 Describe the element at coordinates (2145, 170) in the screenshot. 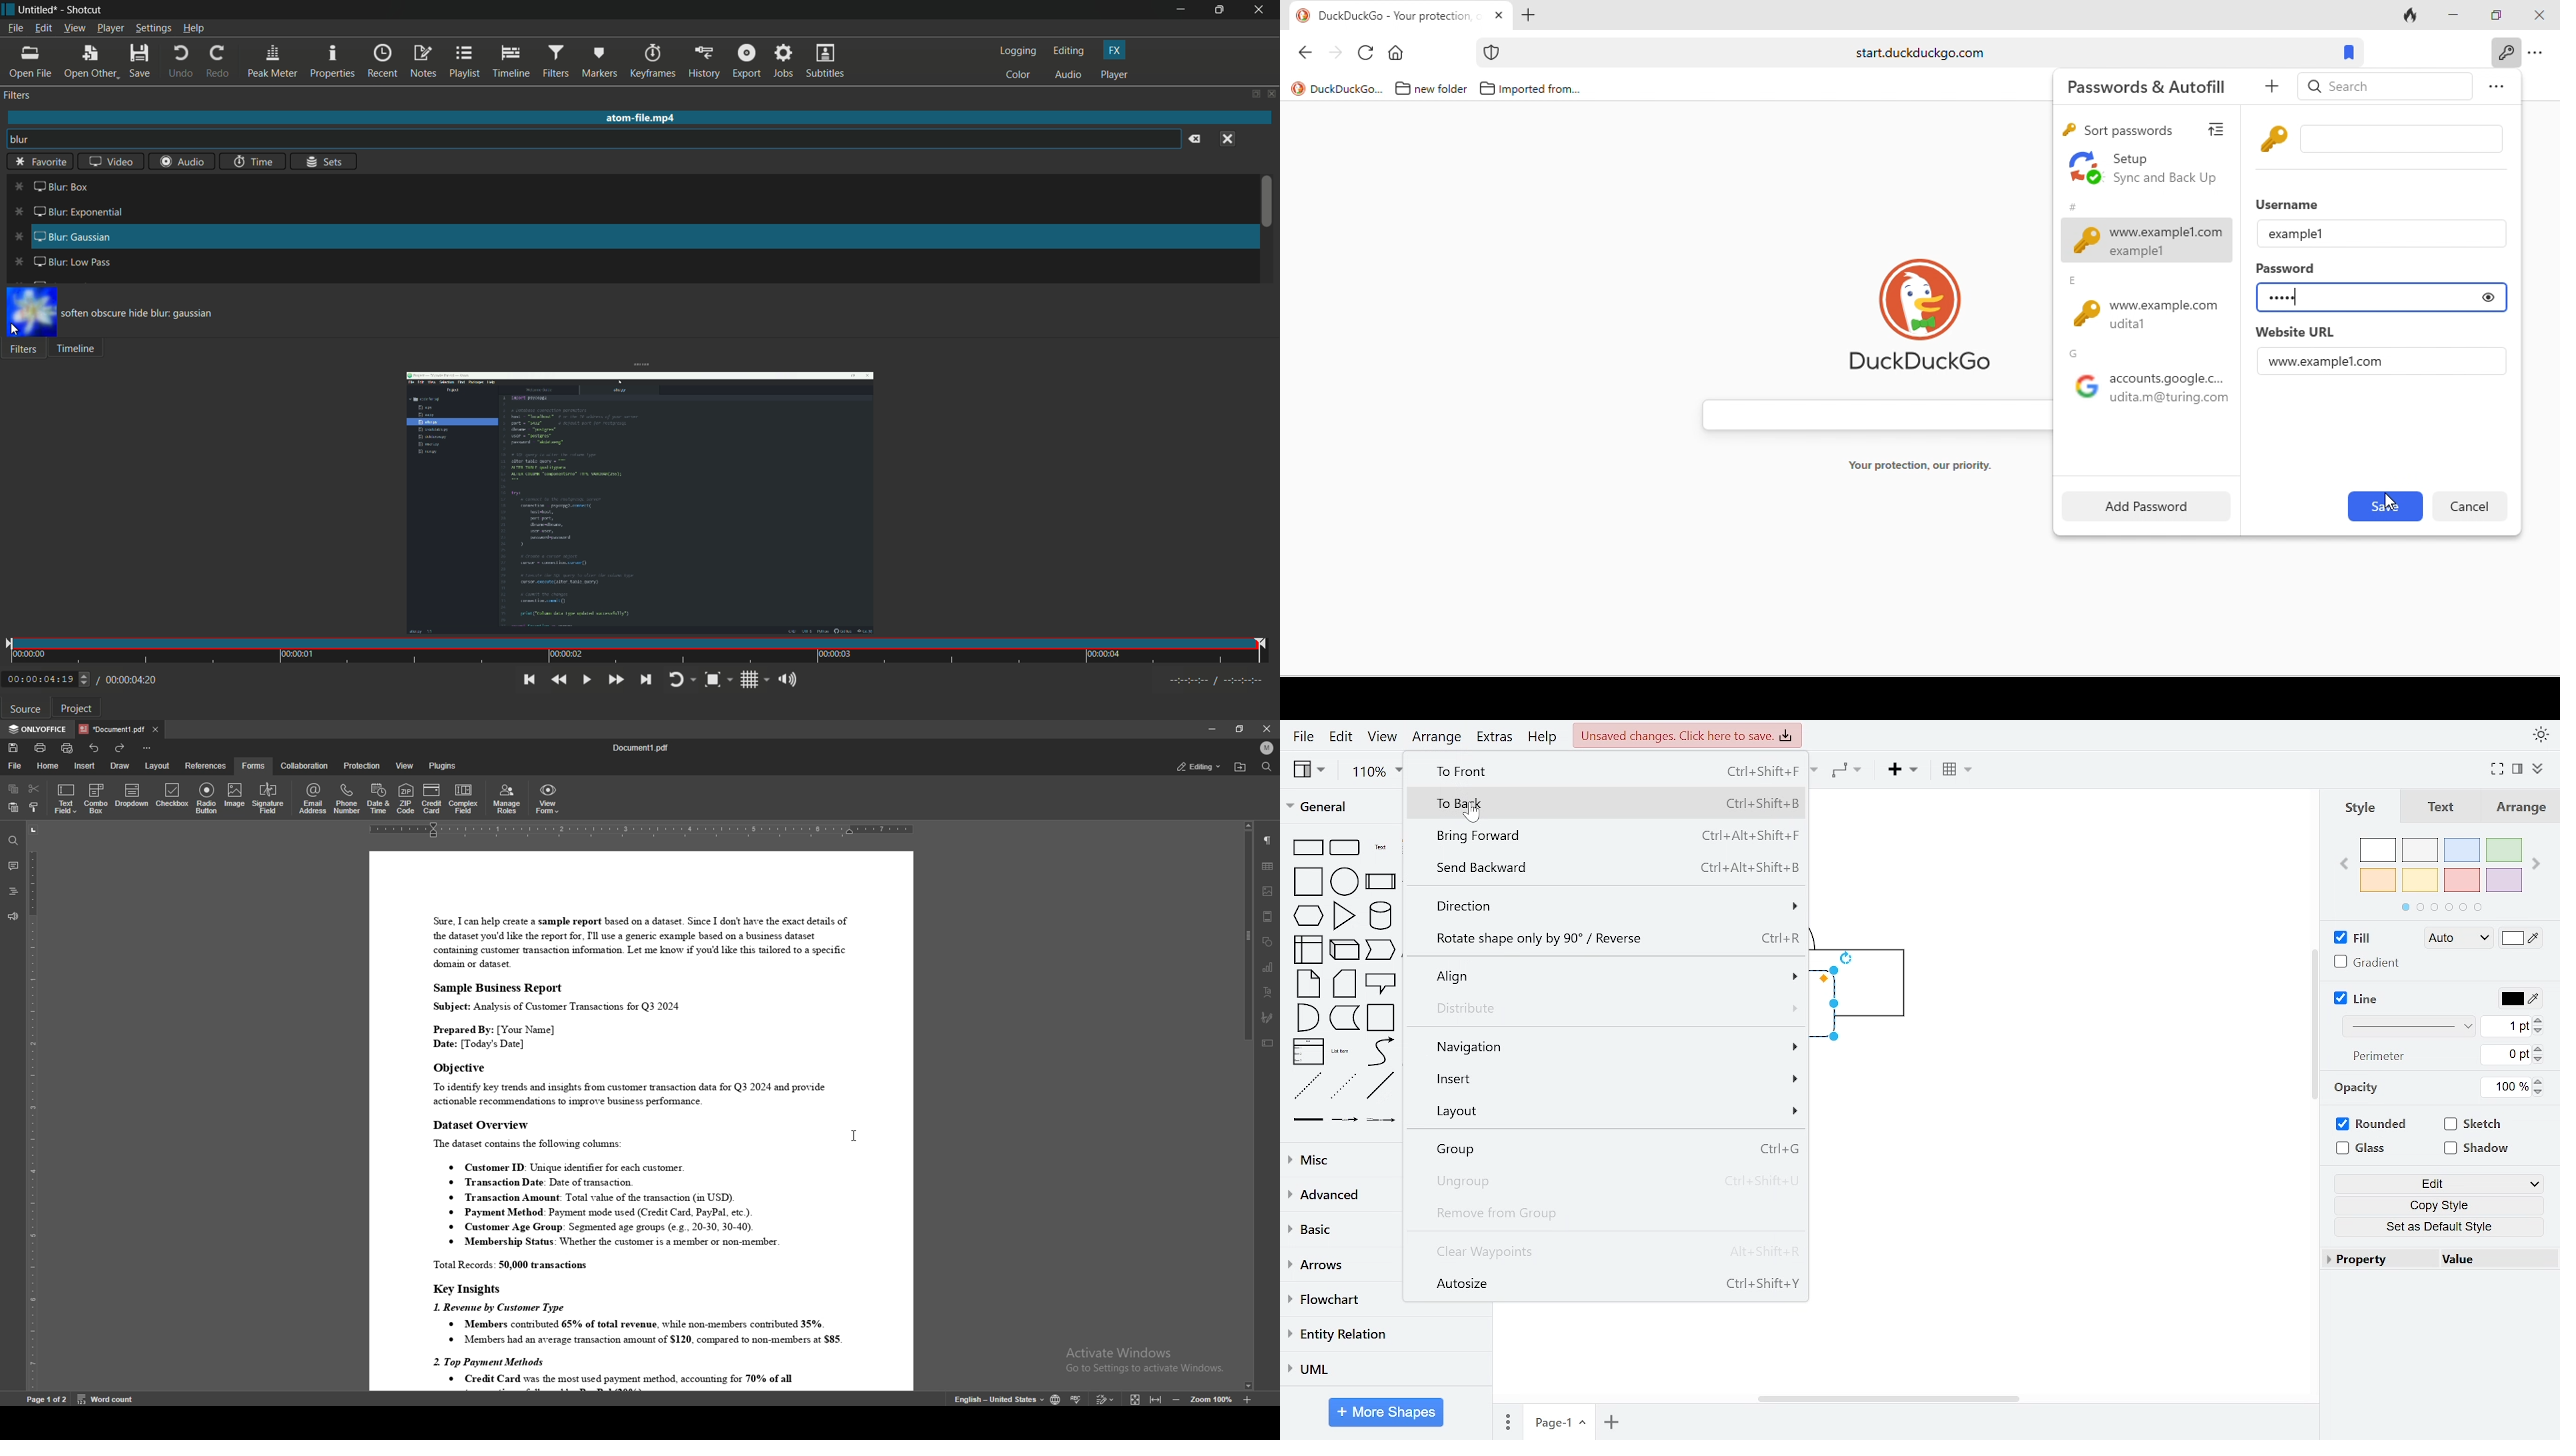

I see `set up` at that location.